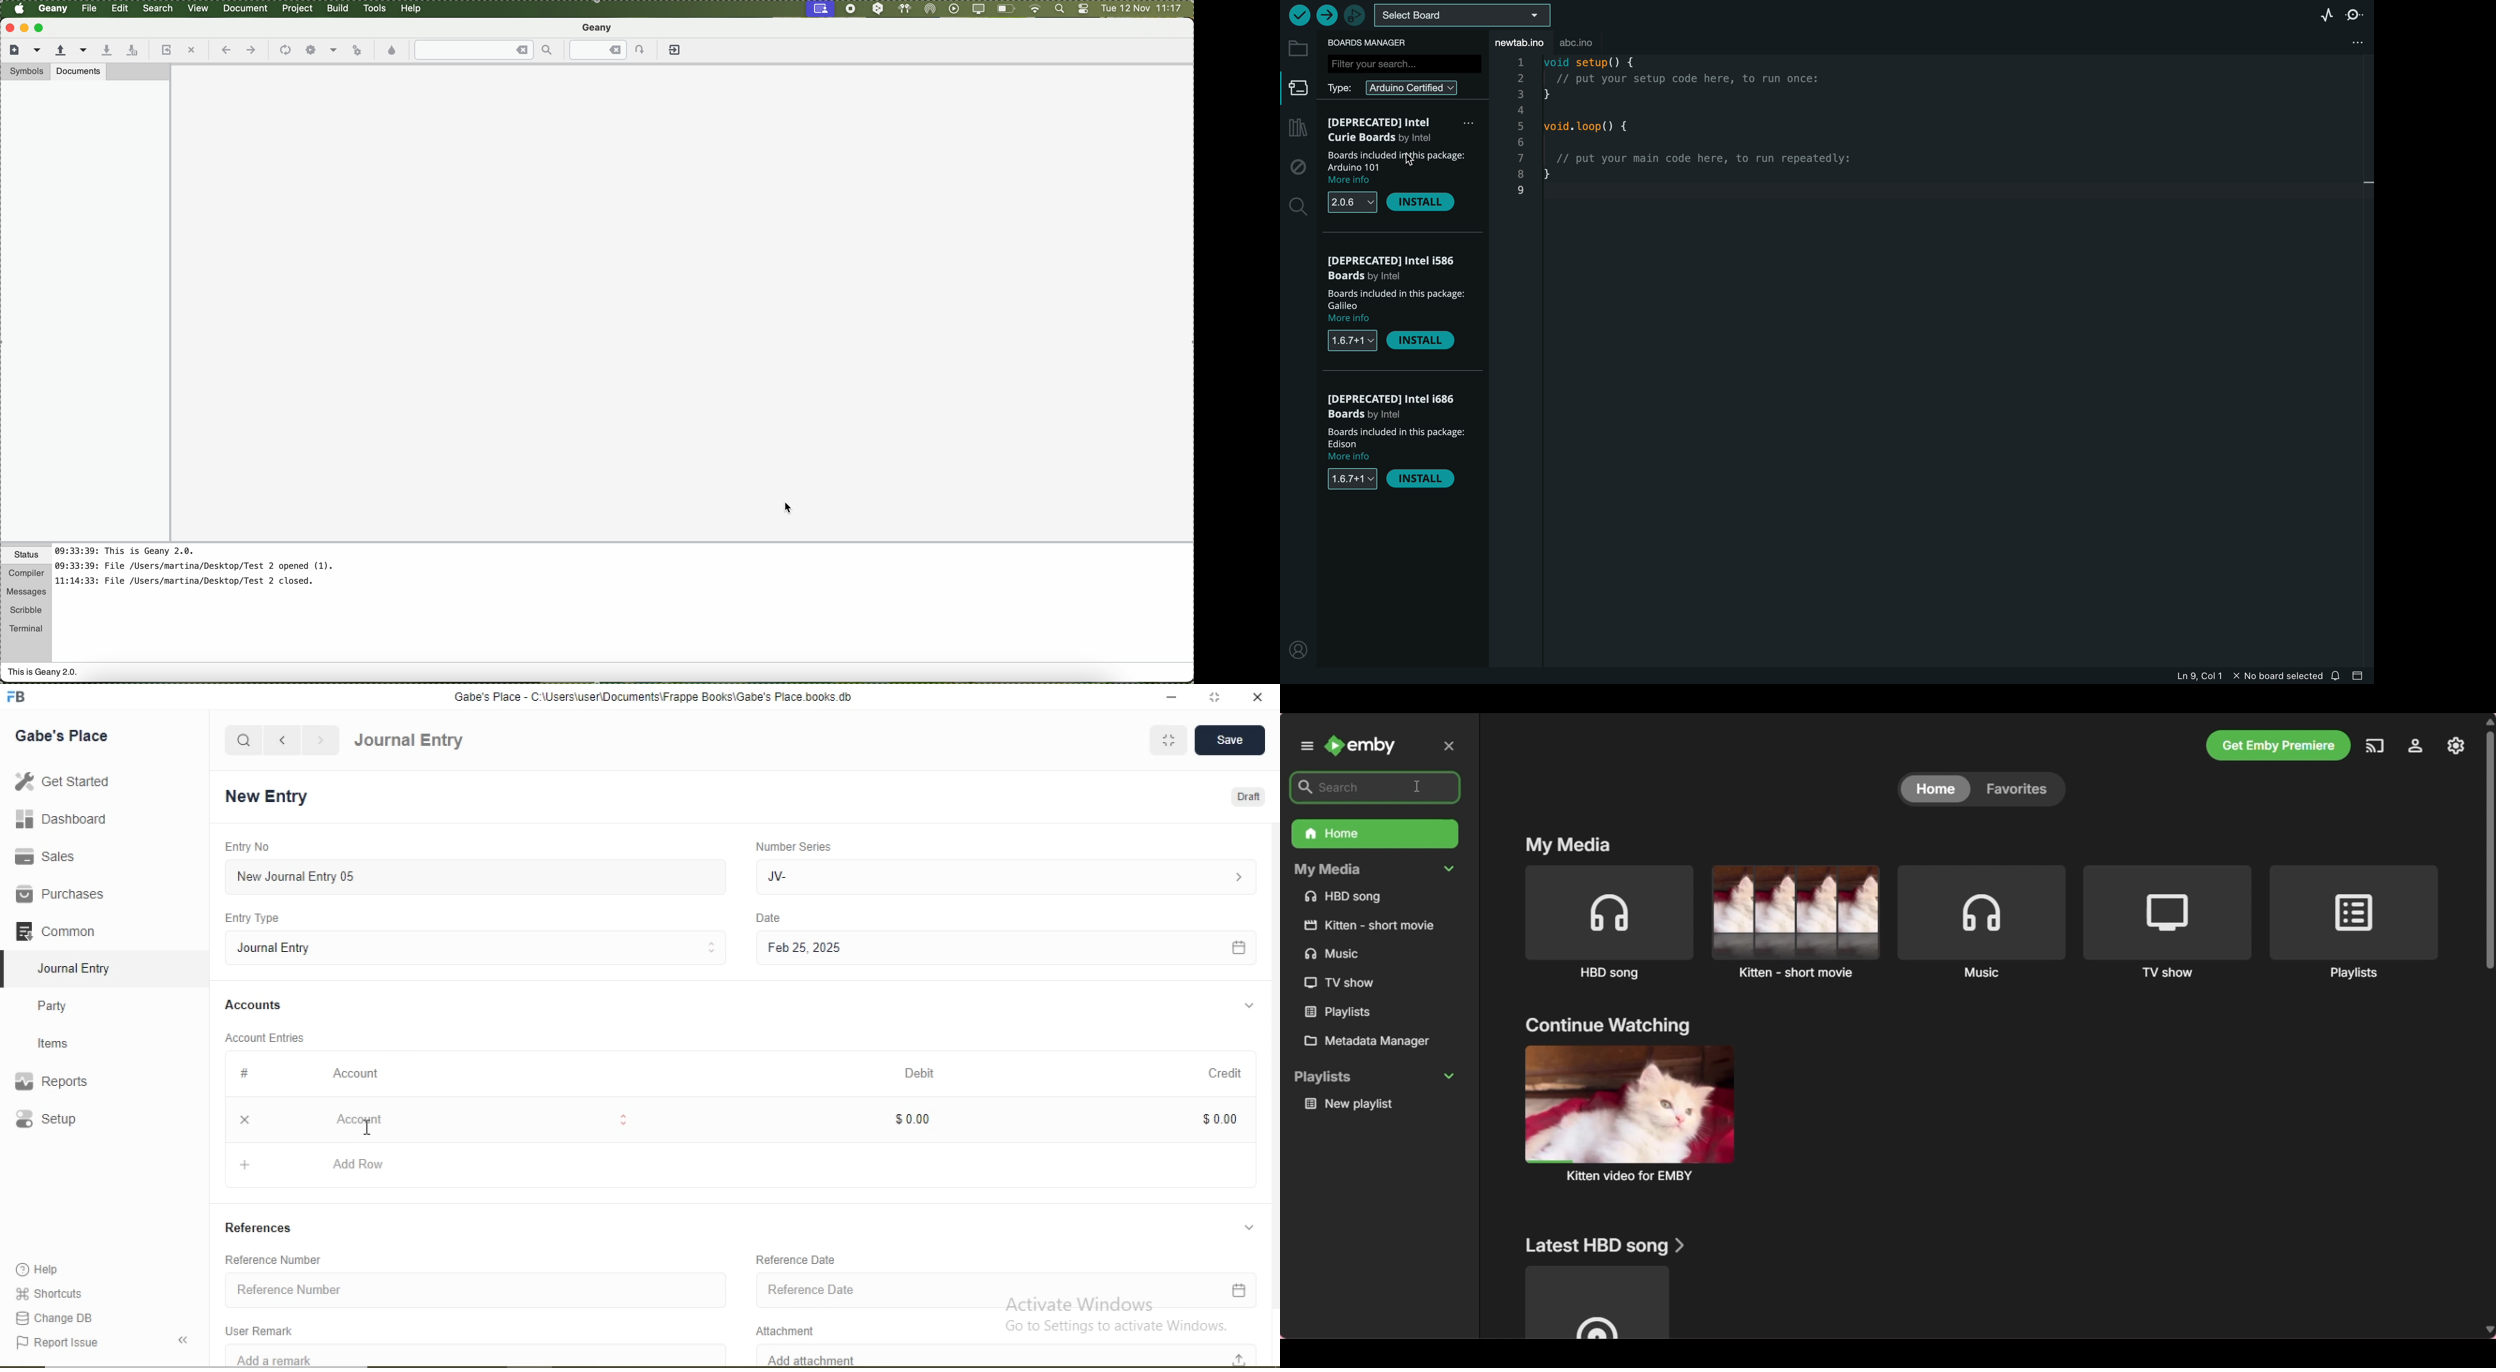 The image size is (2520, 1372). I want to click on install, so click(1422, 202).